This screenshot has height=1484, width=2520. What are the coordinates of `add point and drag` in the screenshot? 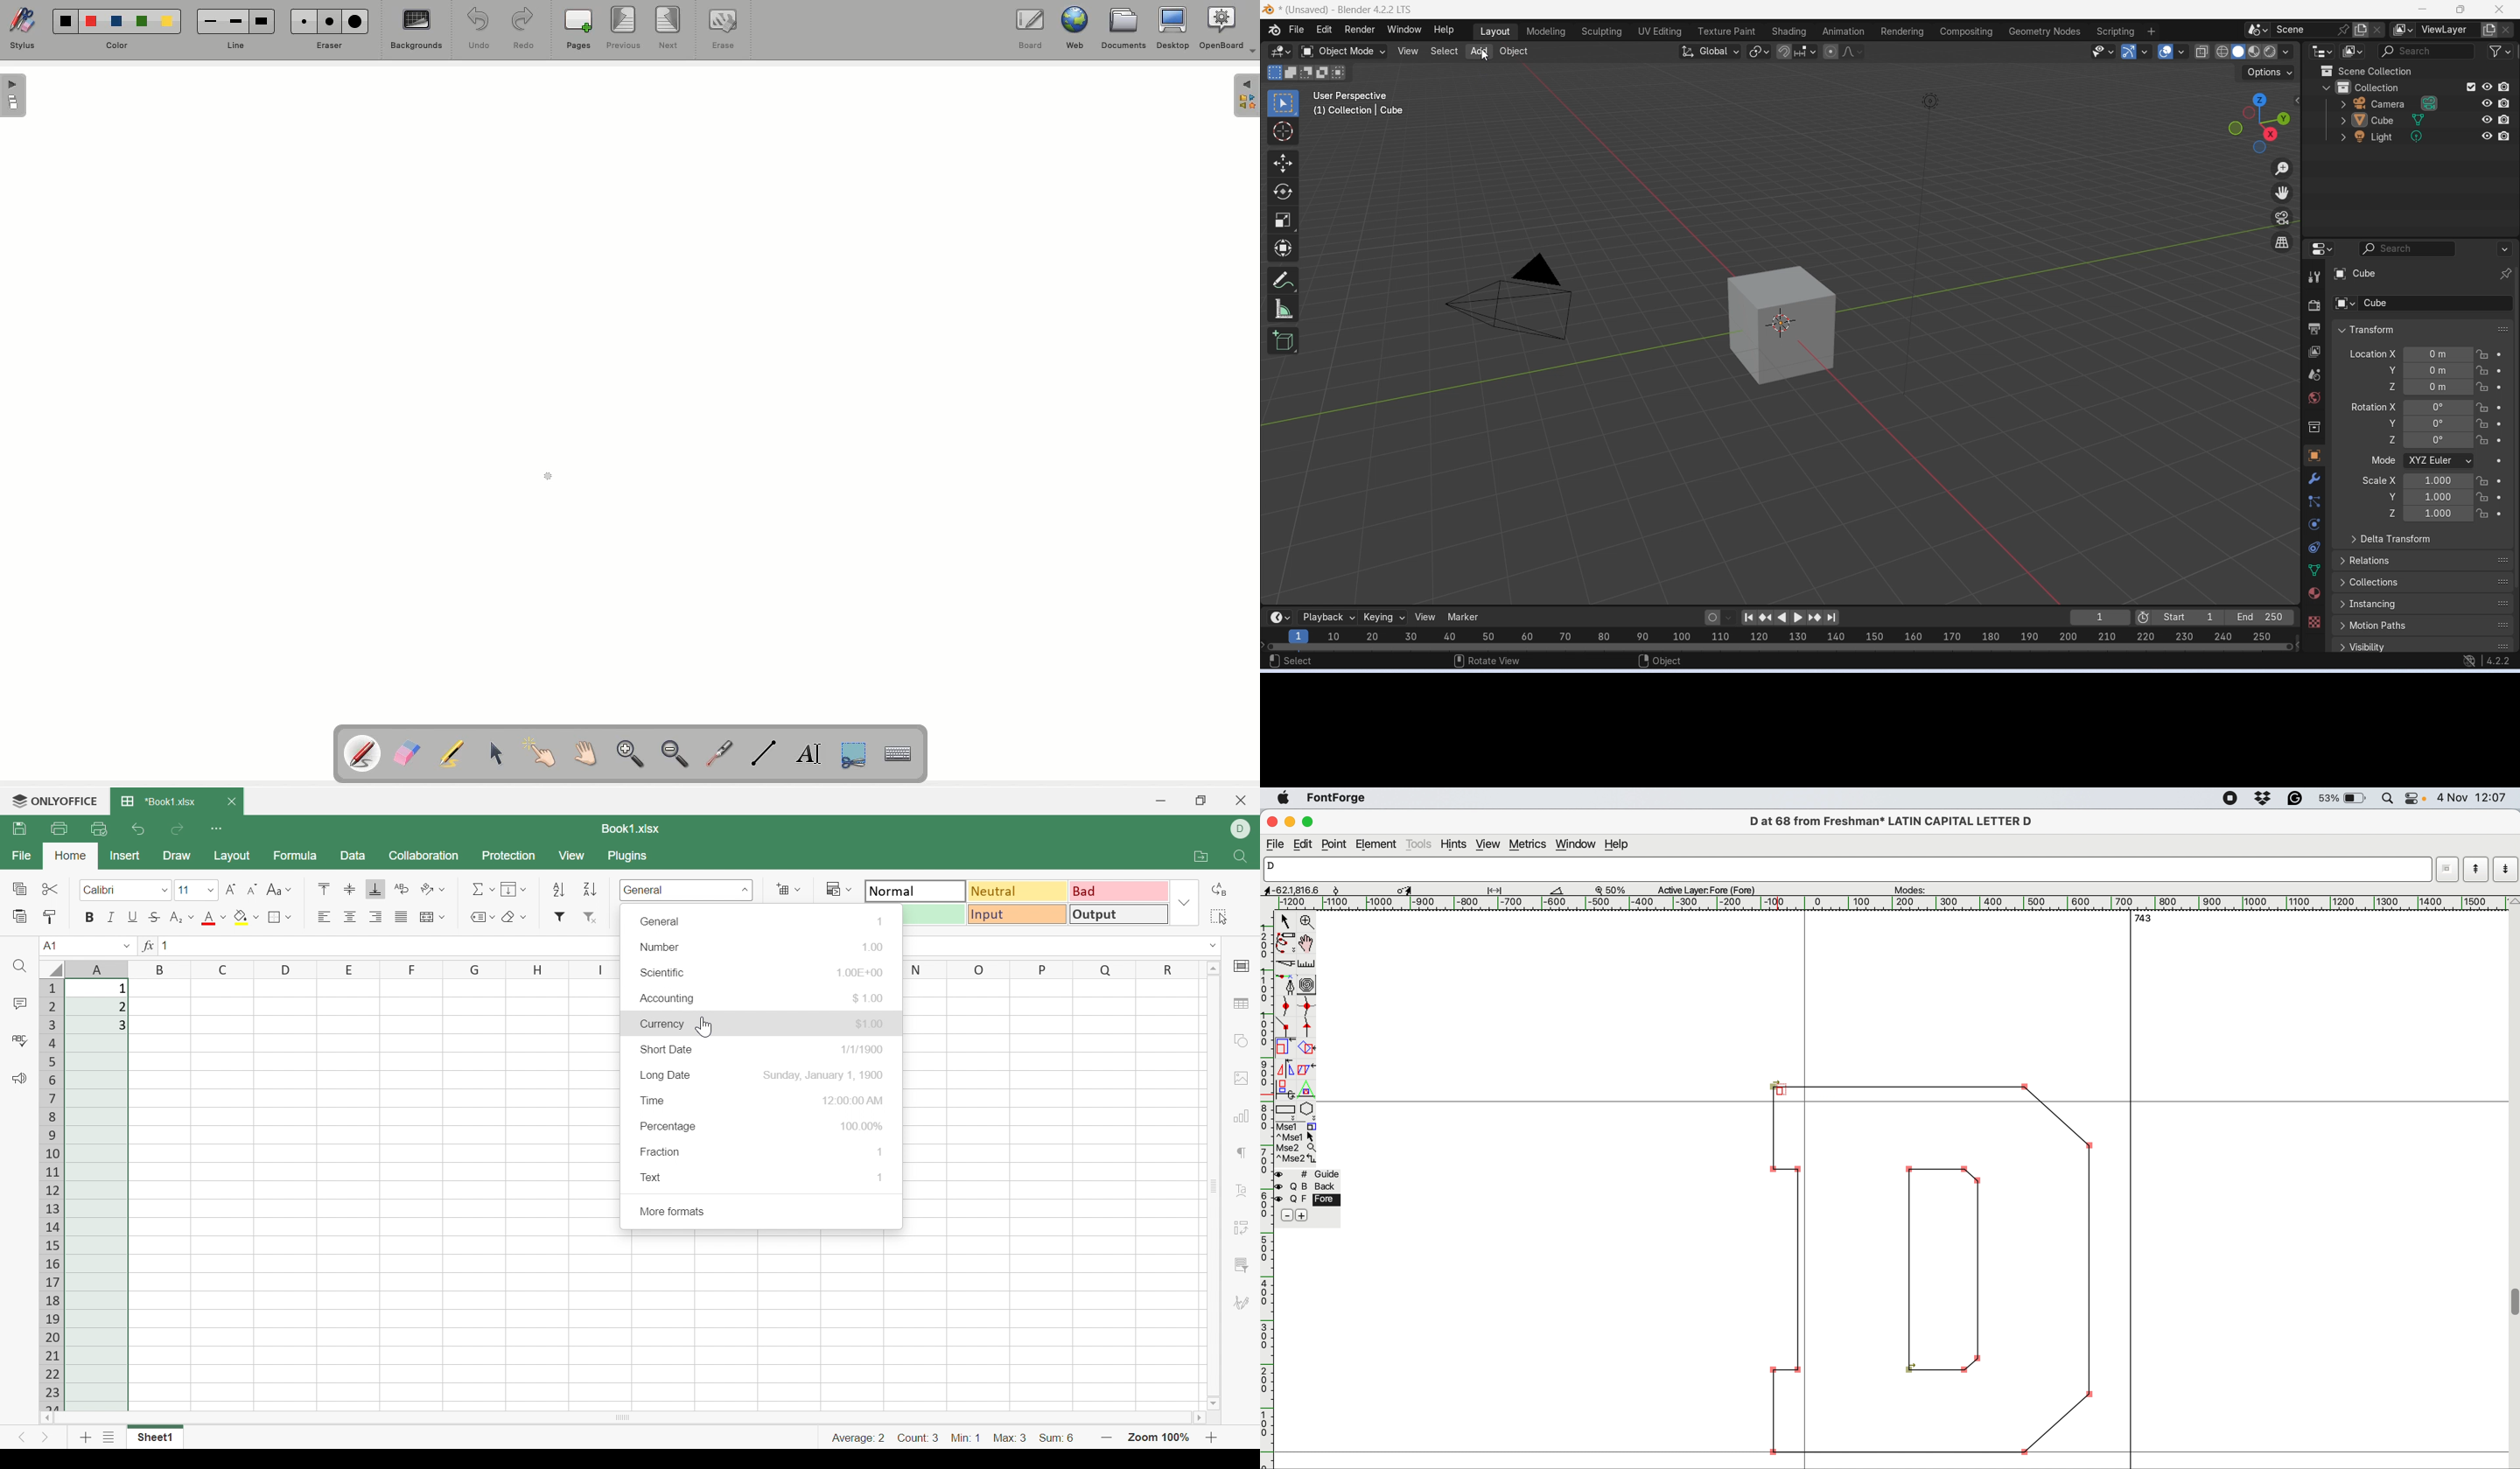 It's located at (1285, 984).